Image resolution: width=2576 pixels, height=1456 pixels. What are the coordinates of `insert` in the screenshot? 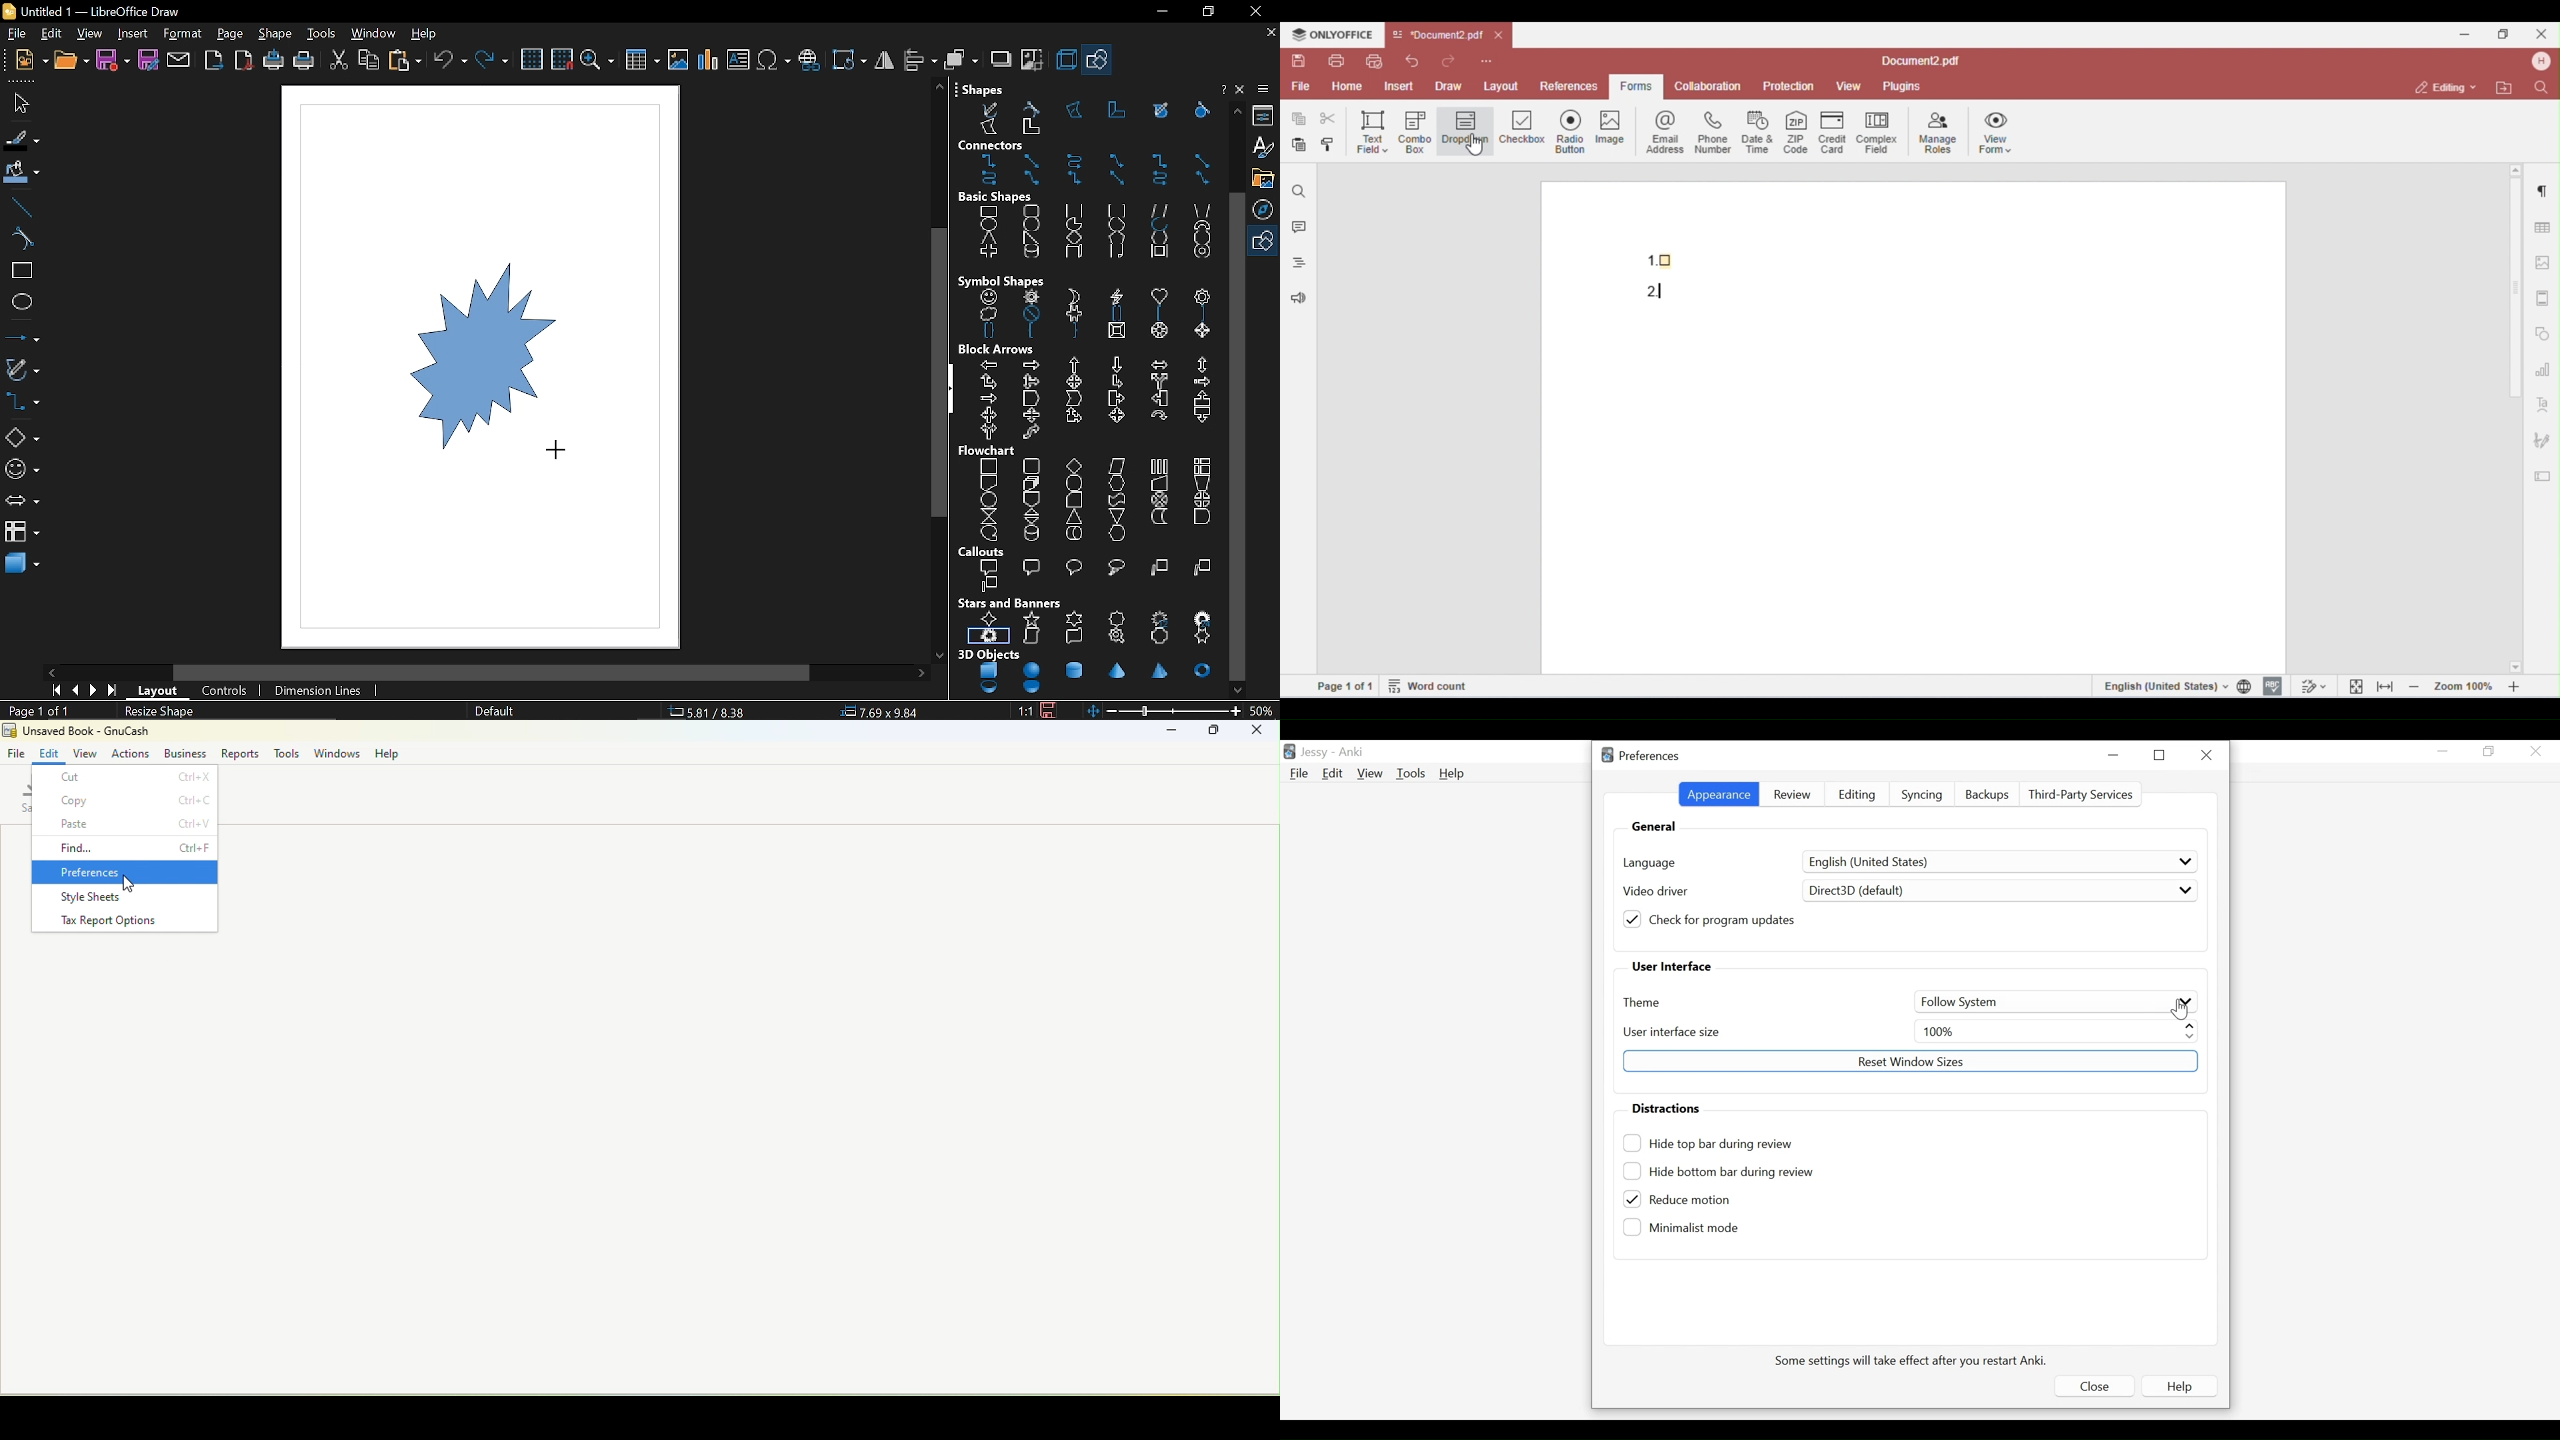 It's located at (135, 33).